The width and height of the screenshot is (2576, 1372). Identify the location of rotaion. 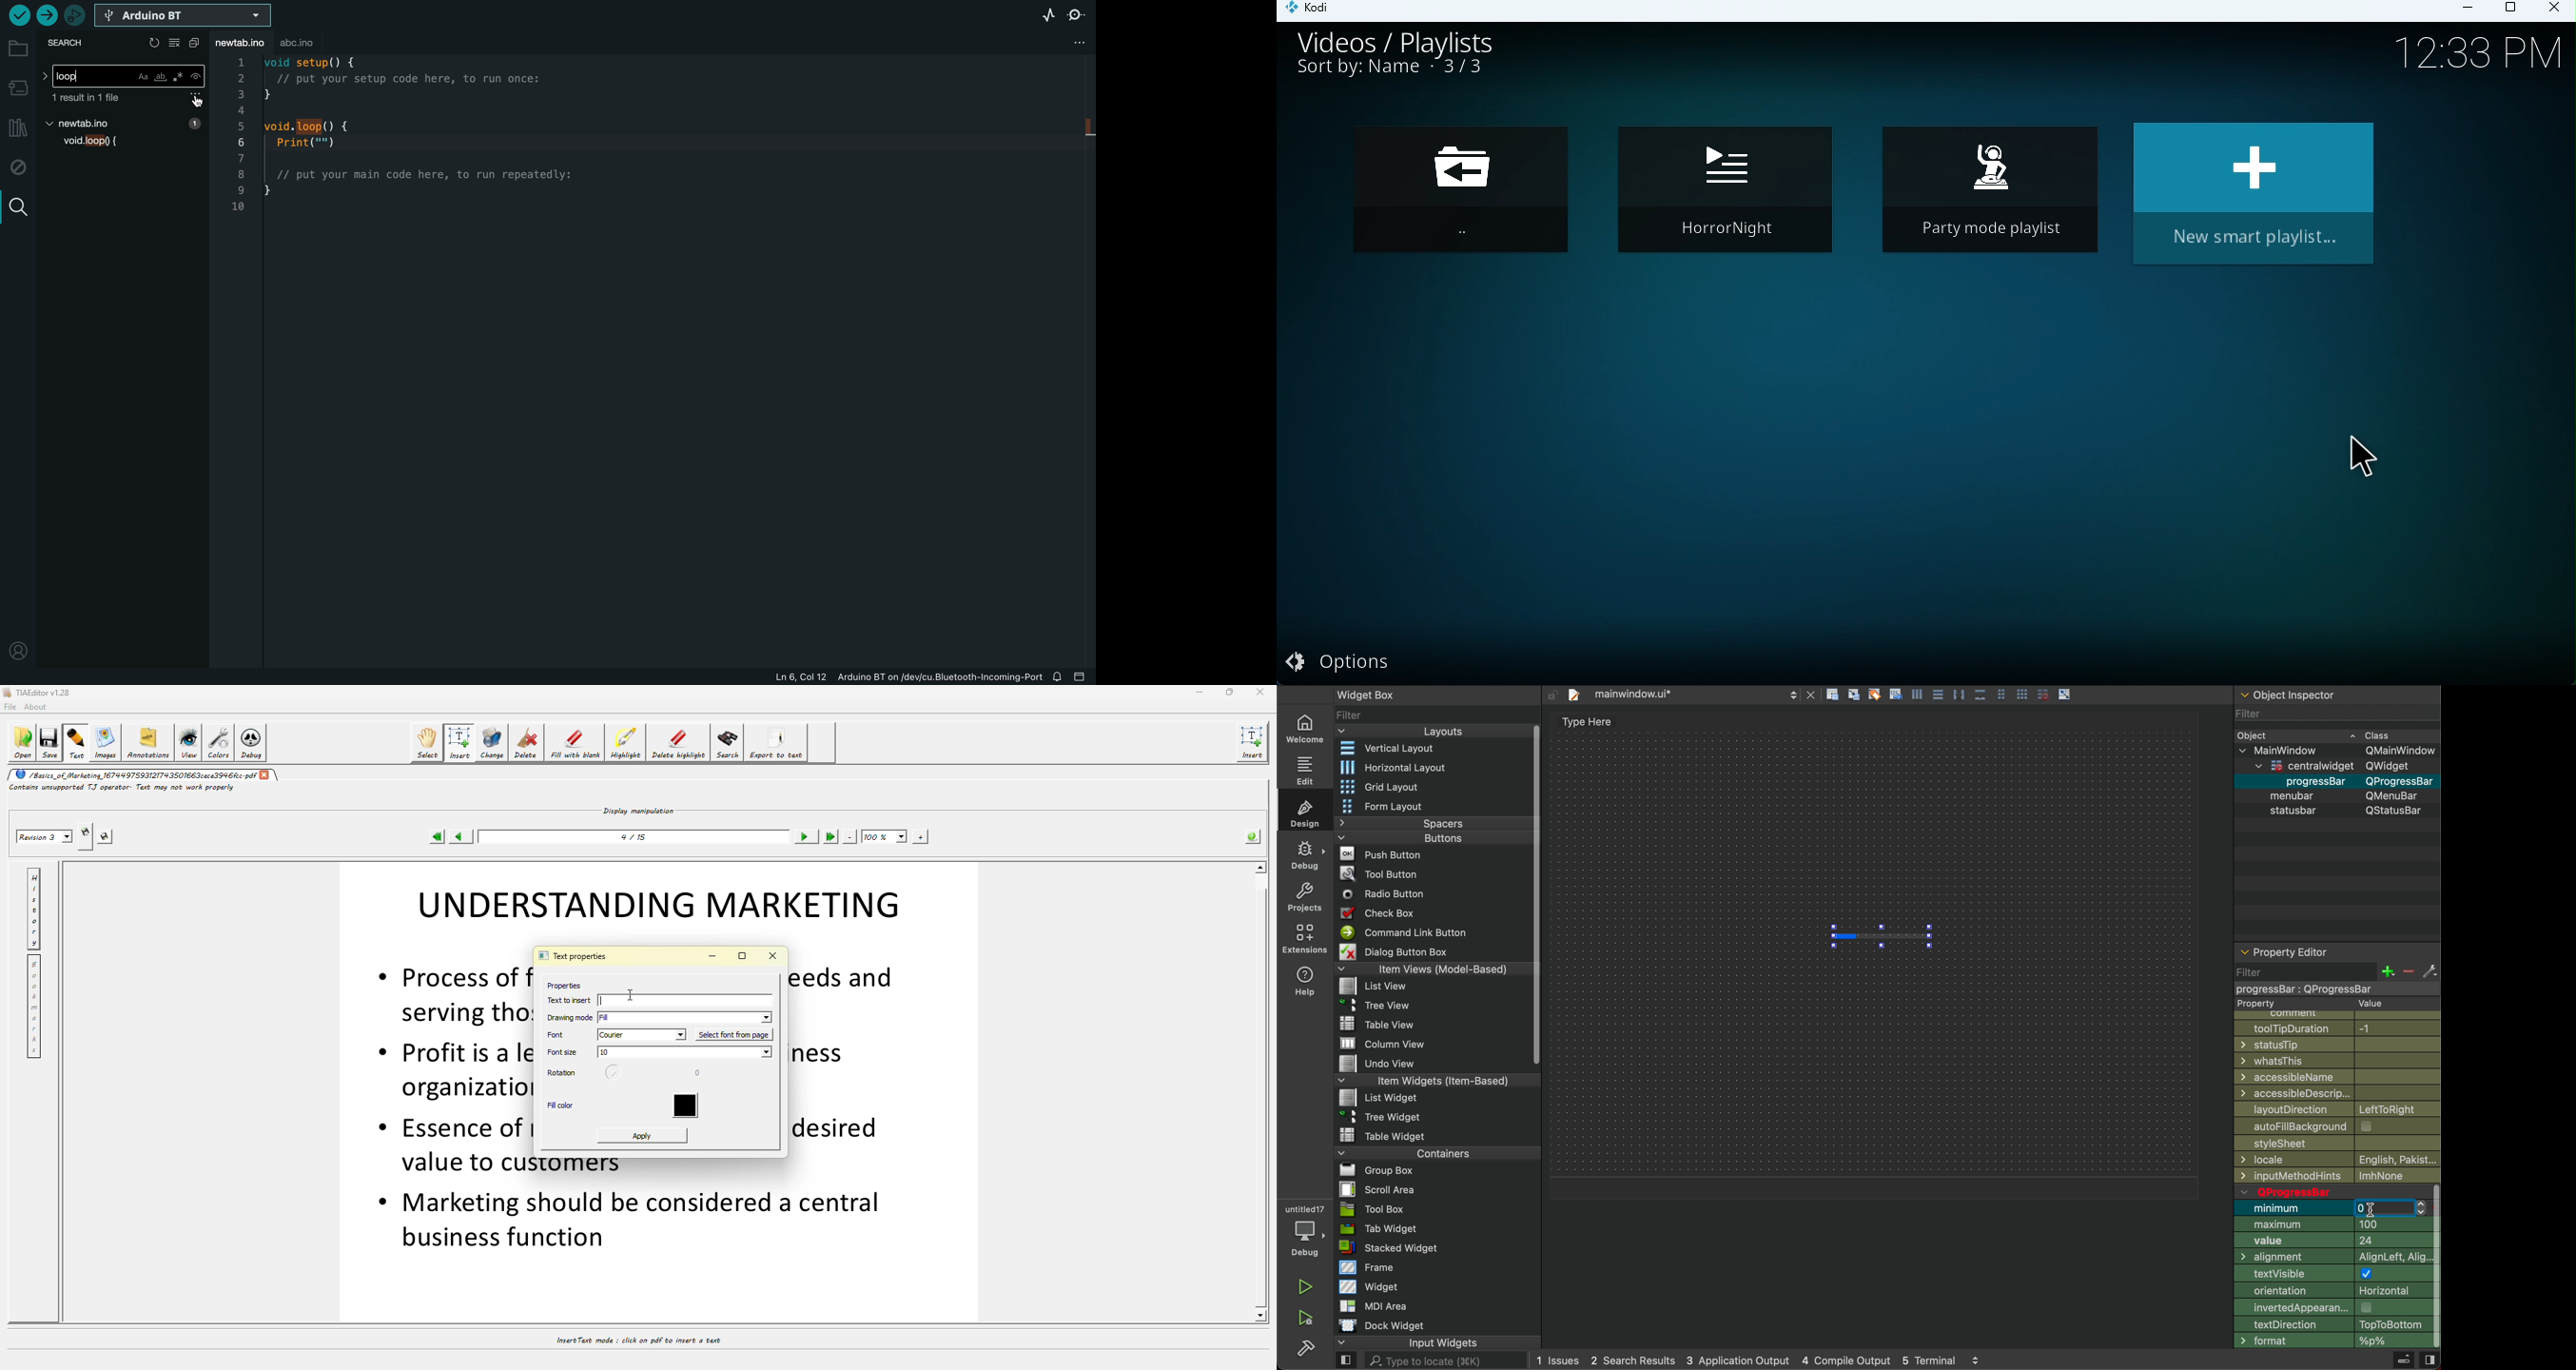
(616, 1074).